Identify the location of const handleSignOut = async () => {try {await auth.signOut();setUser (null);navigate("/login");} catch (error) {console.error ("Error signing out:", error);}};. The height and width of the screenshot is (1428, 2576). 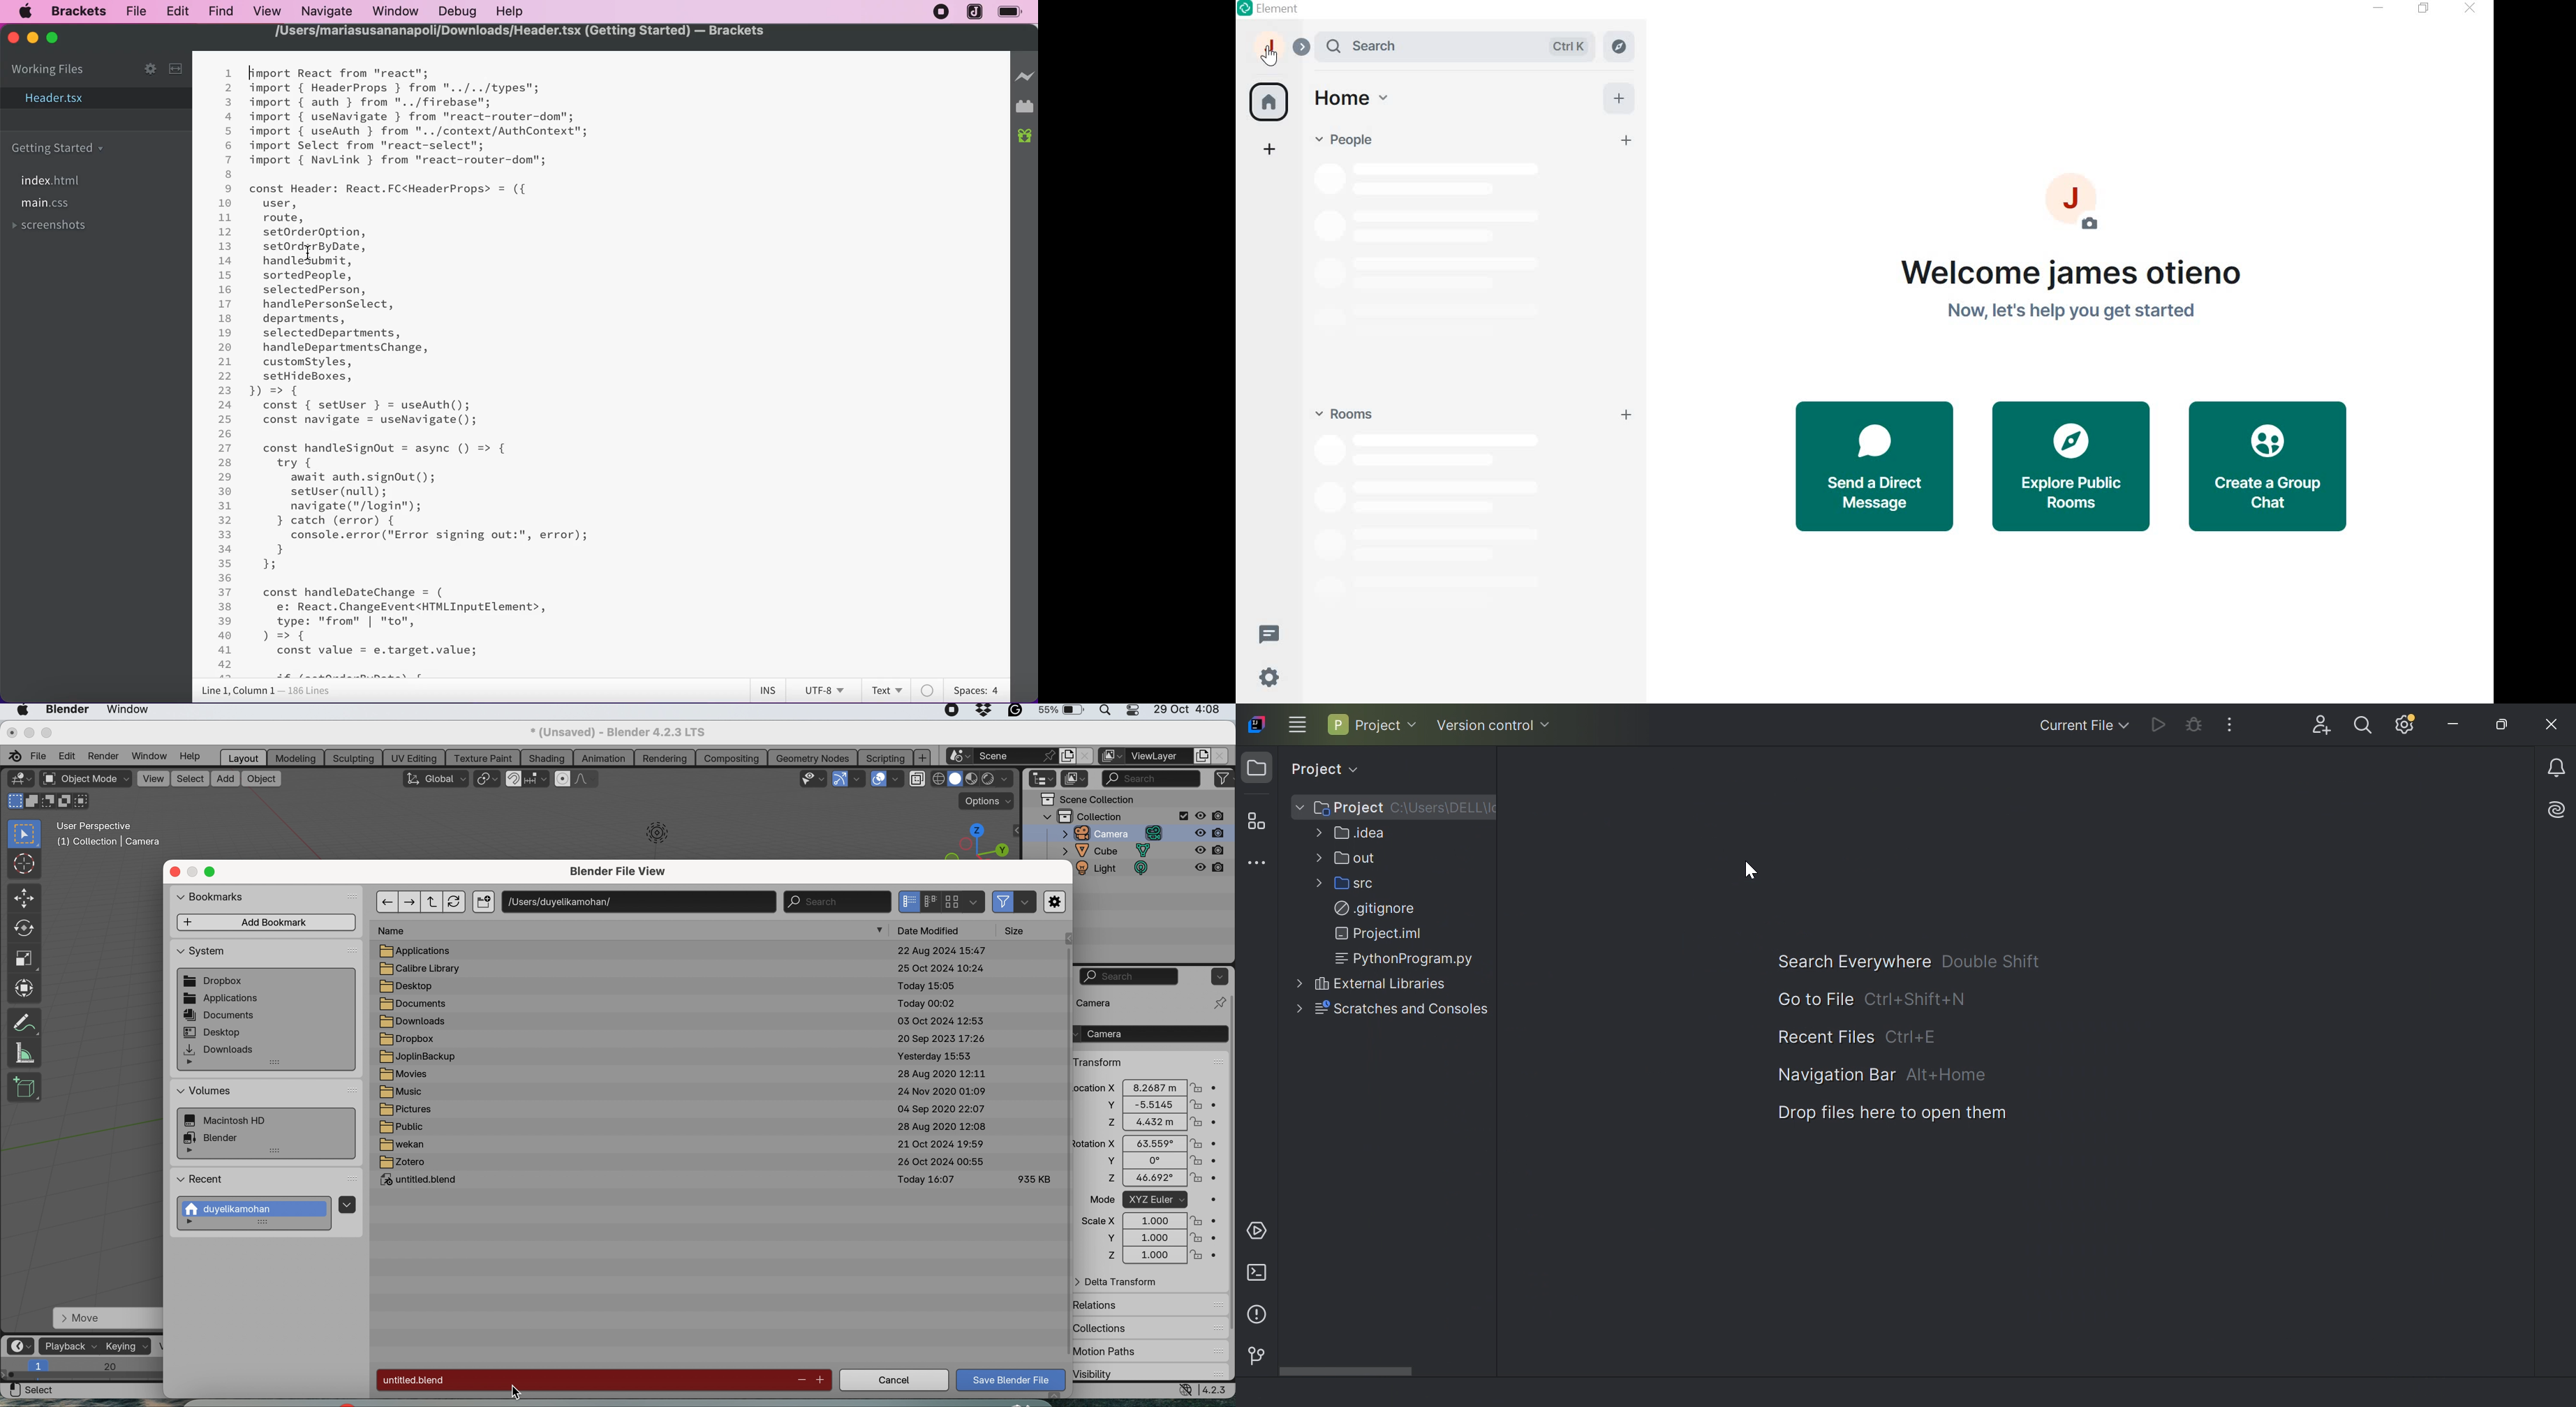
(423, 508).